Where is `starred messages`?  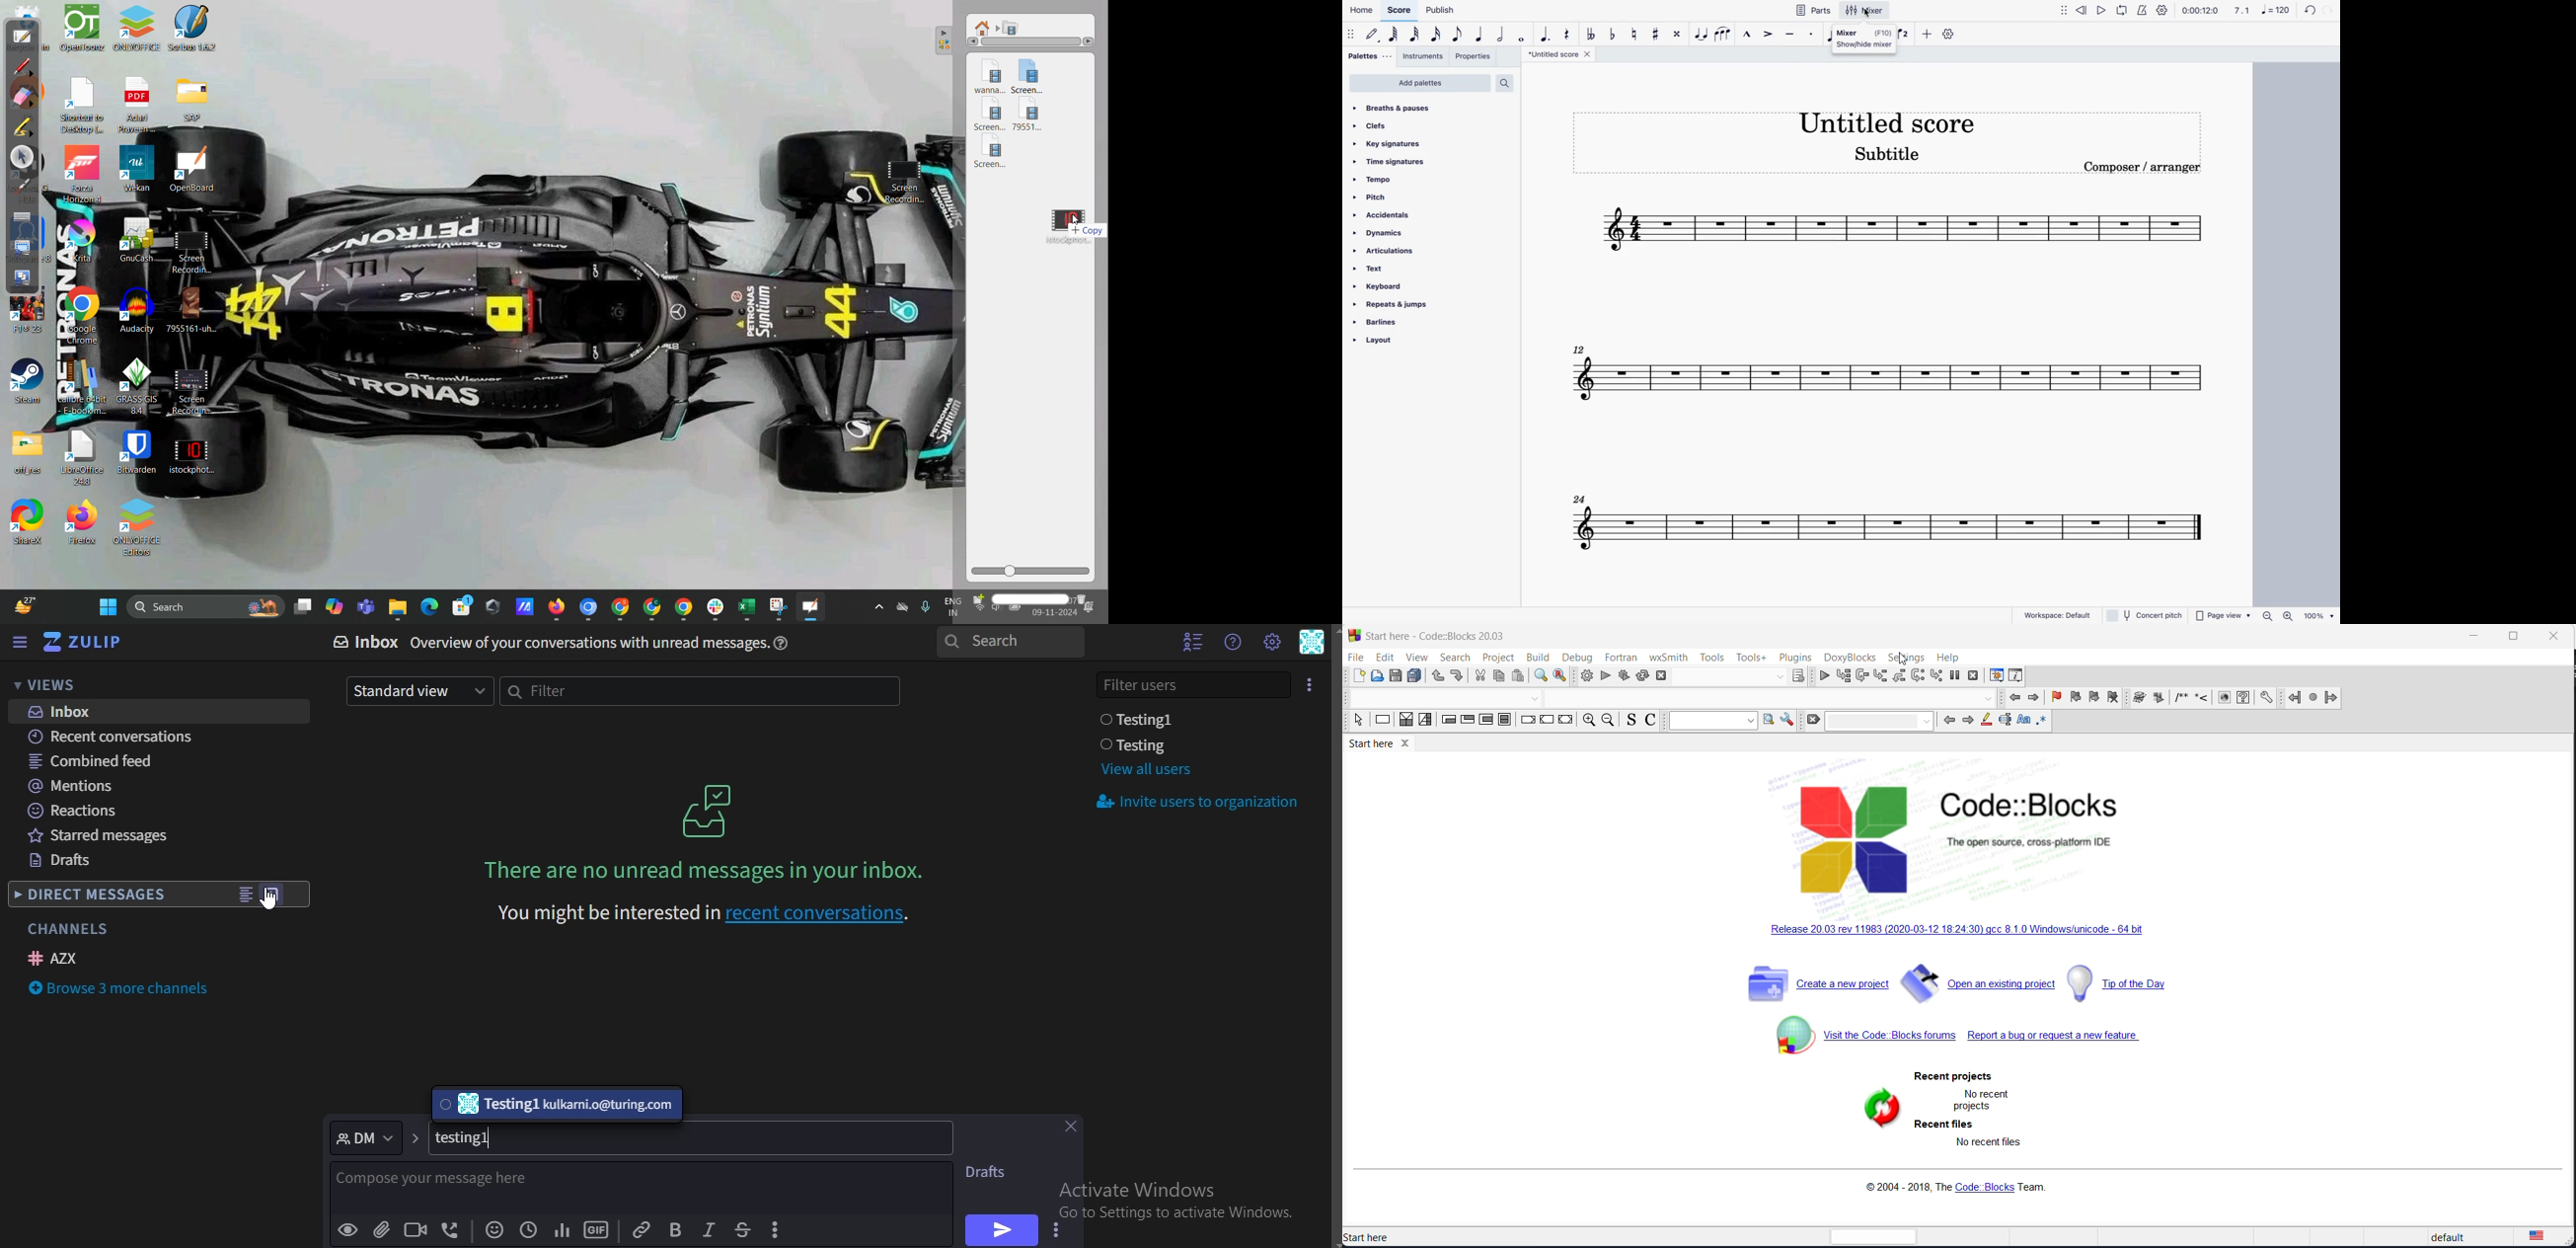
starred messages is located at coordinates (107, 838).